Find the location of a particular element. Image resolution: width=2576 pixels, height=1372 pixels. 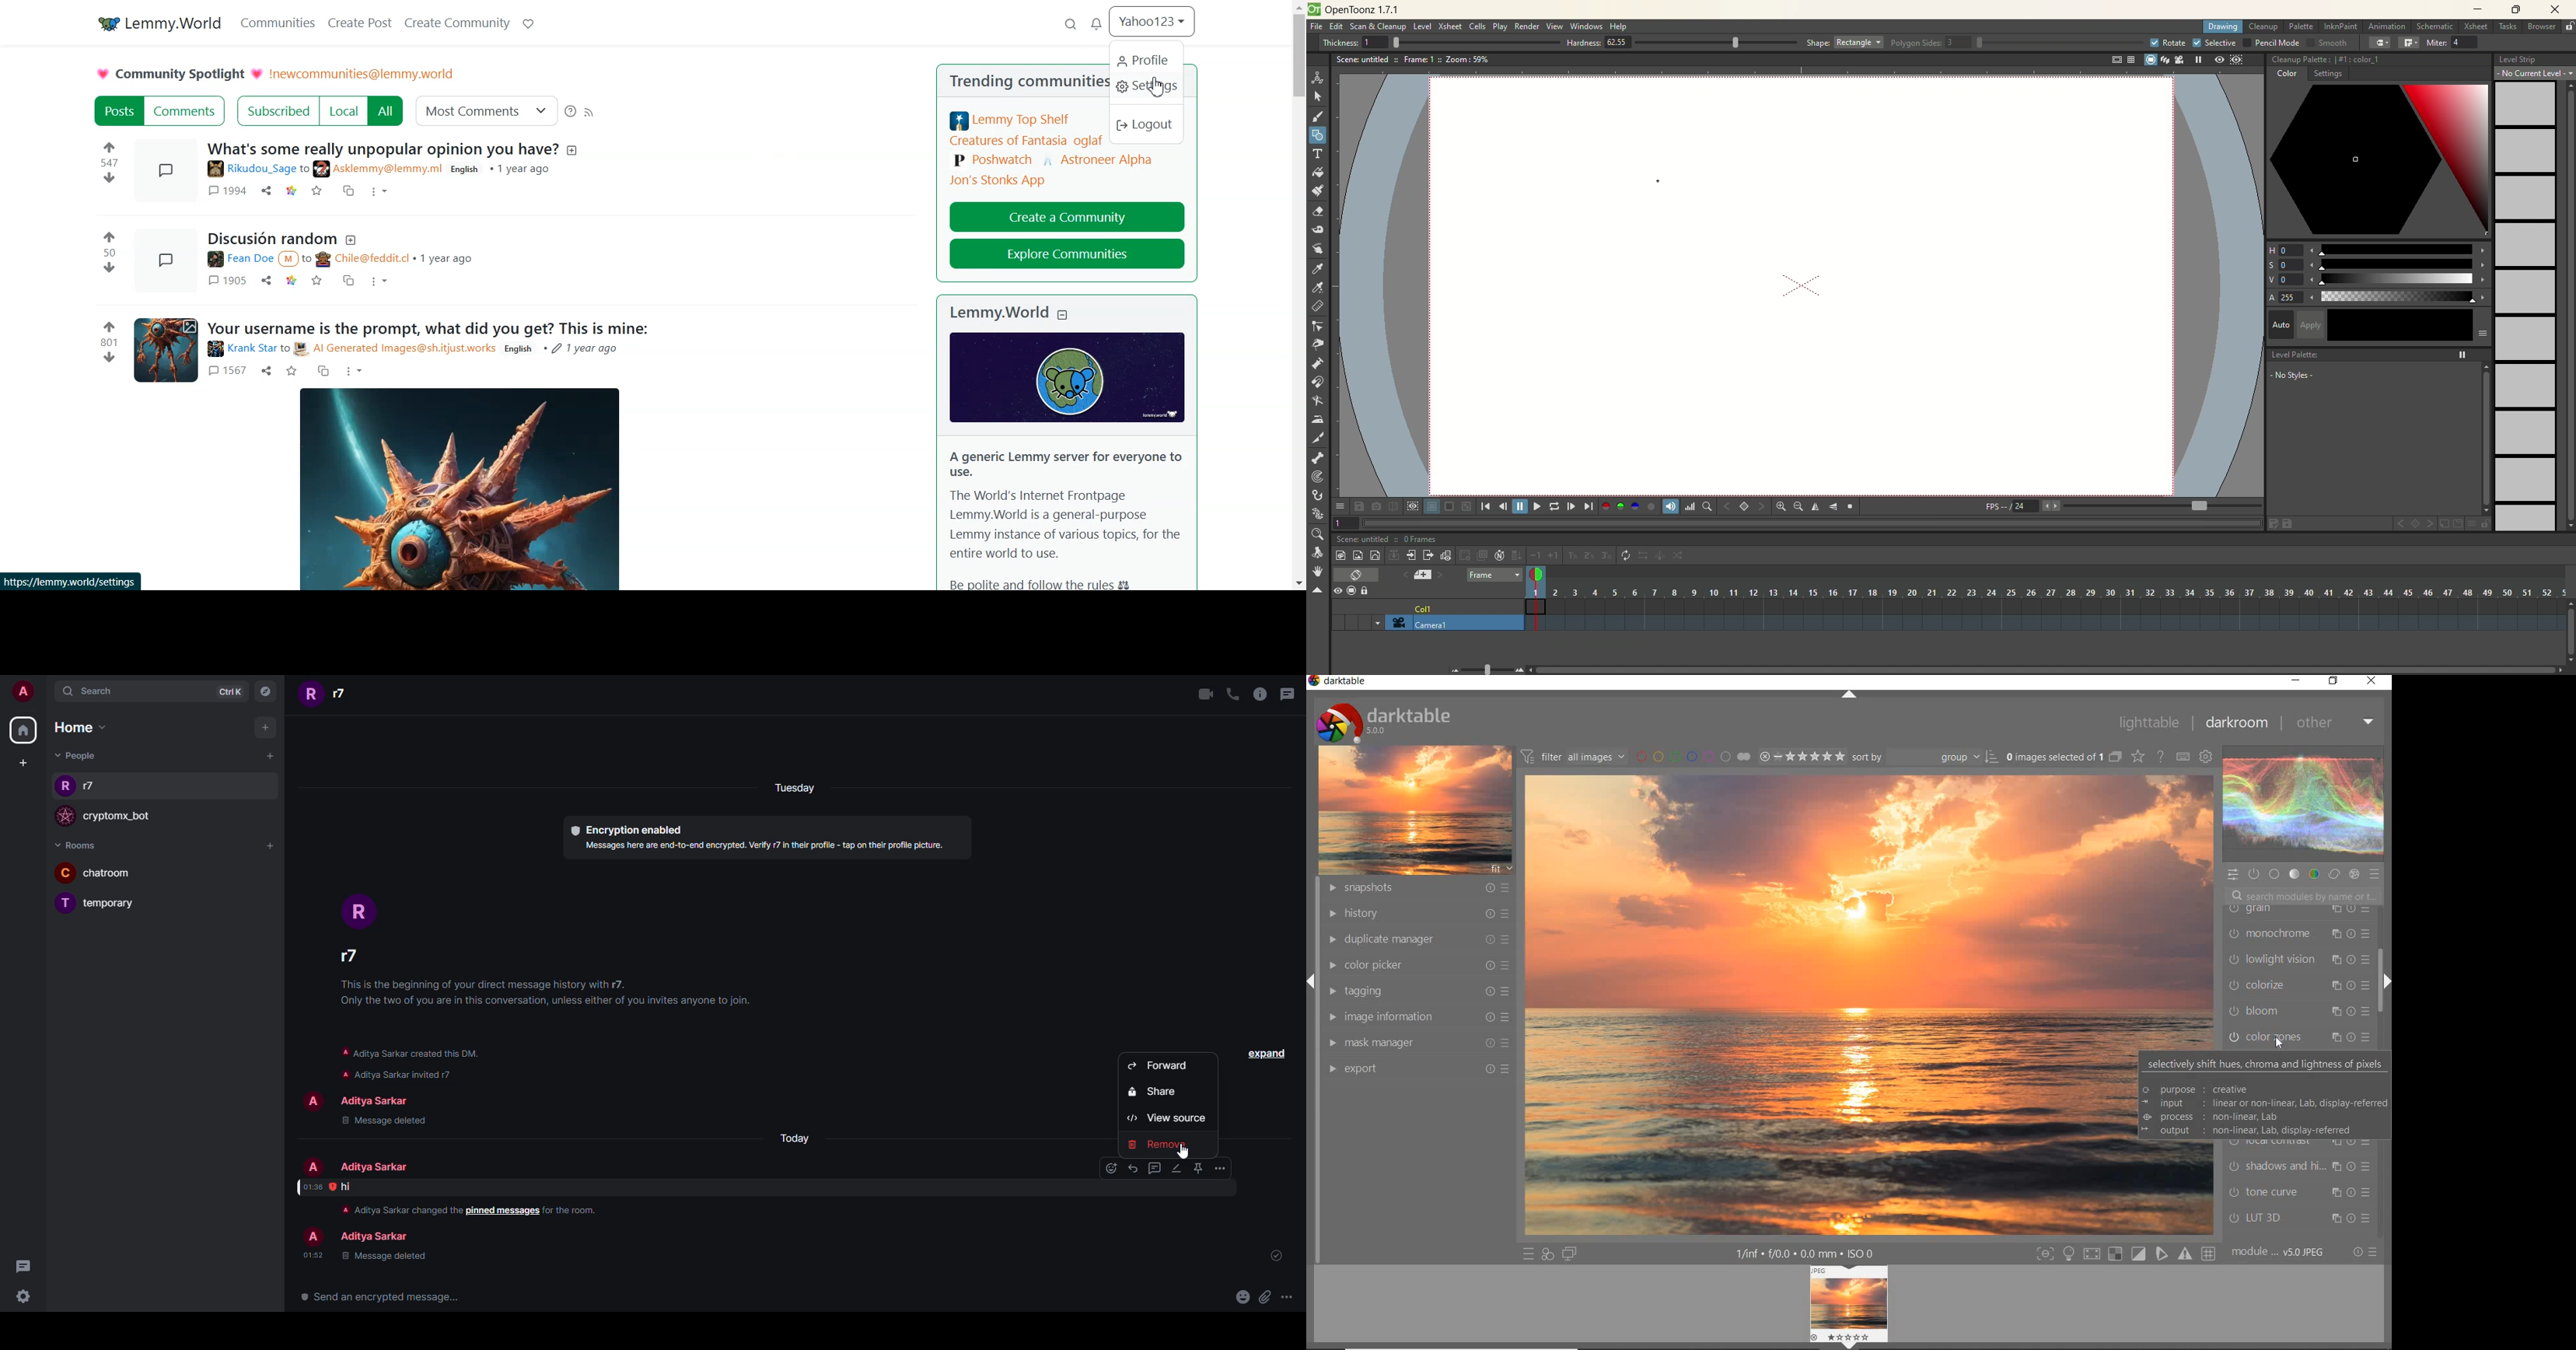

Lemmy.World is located at coordinates (998, 313).